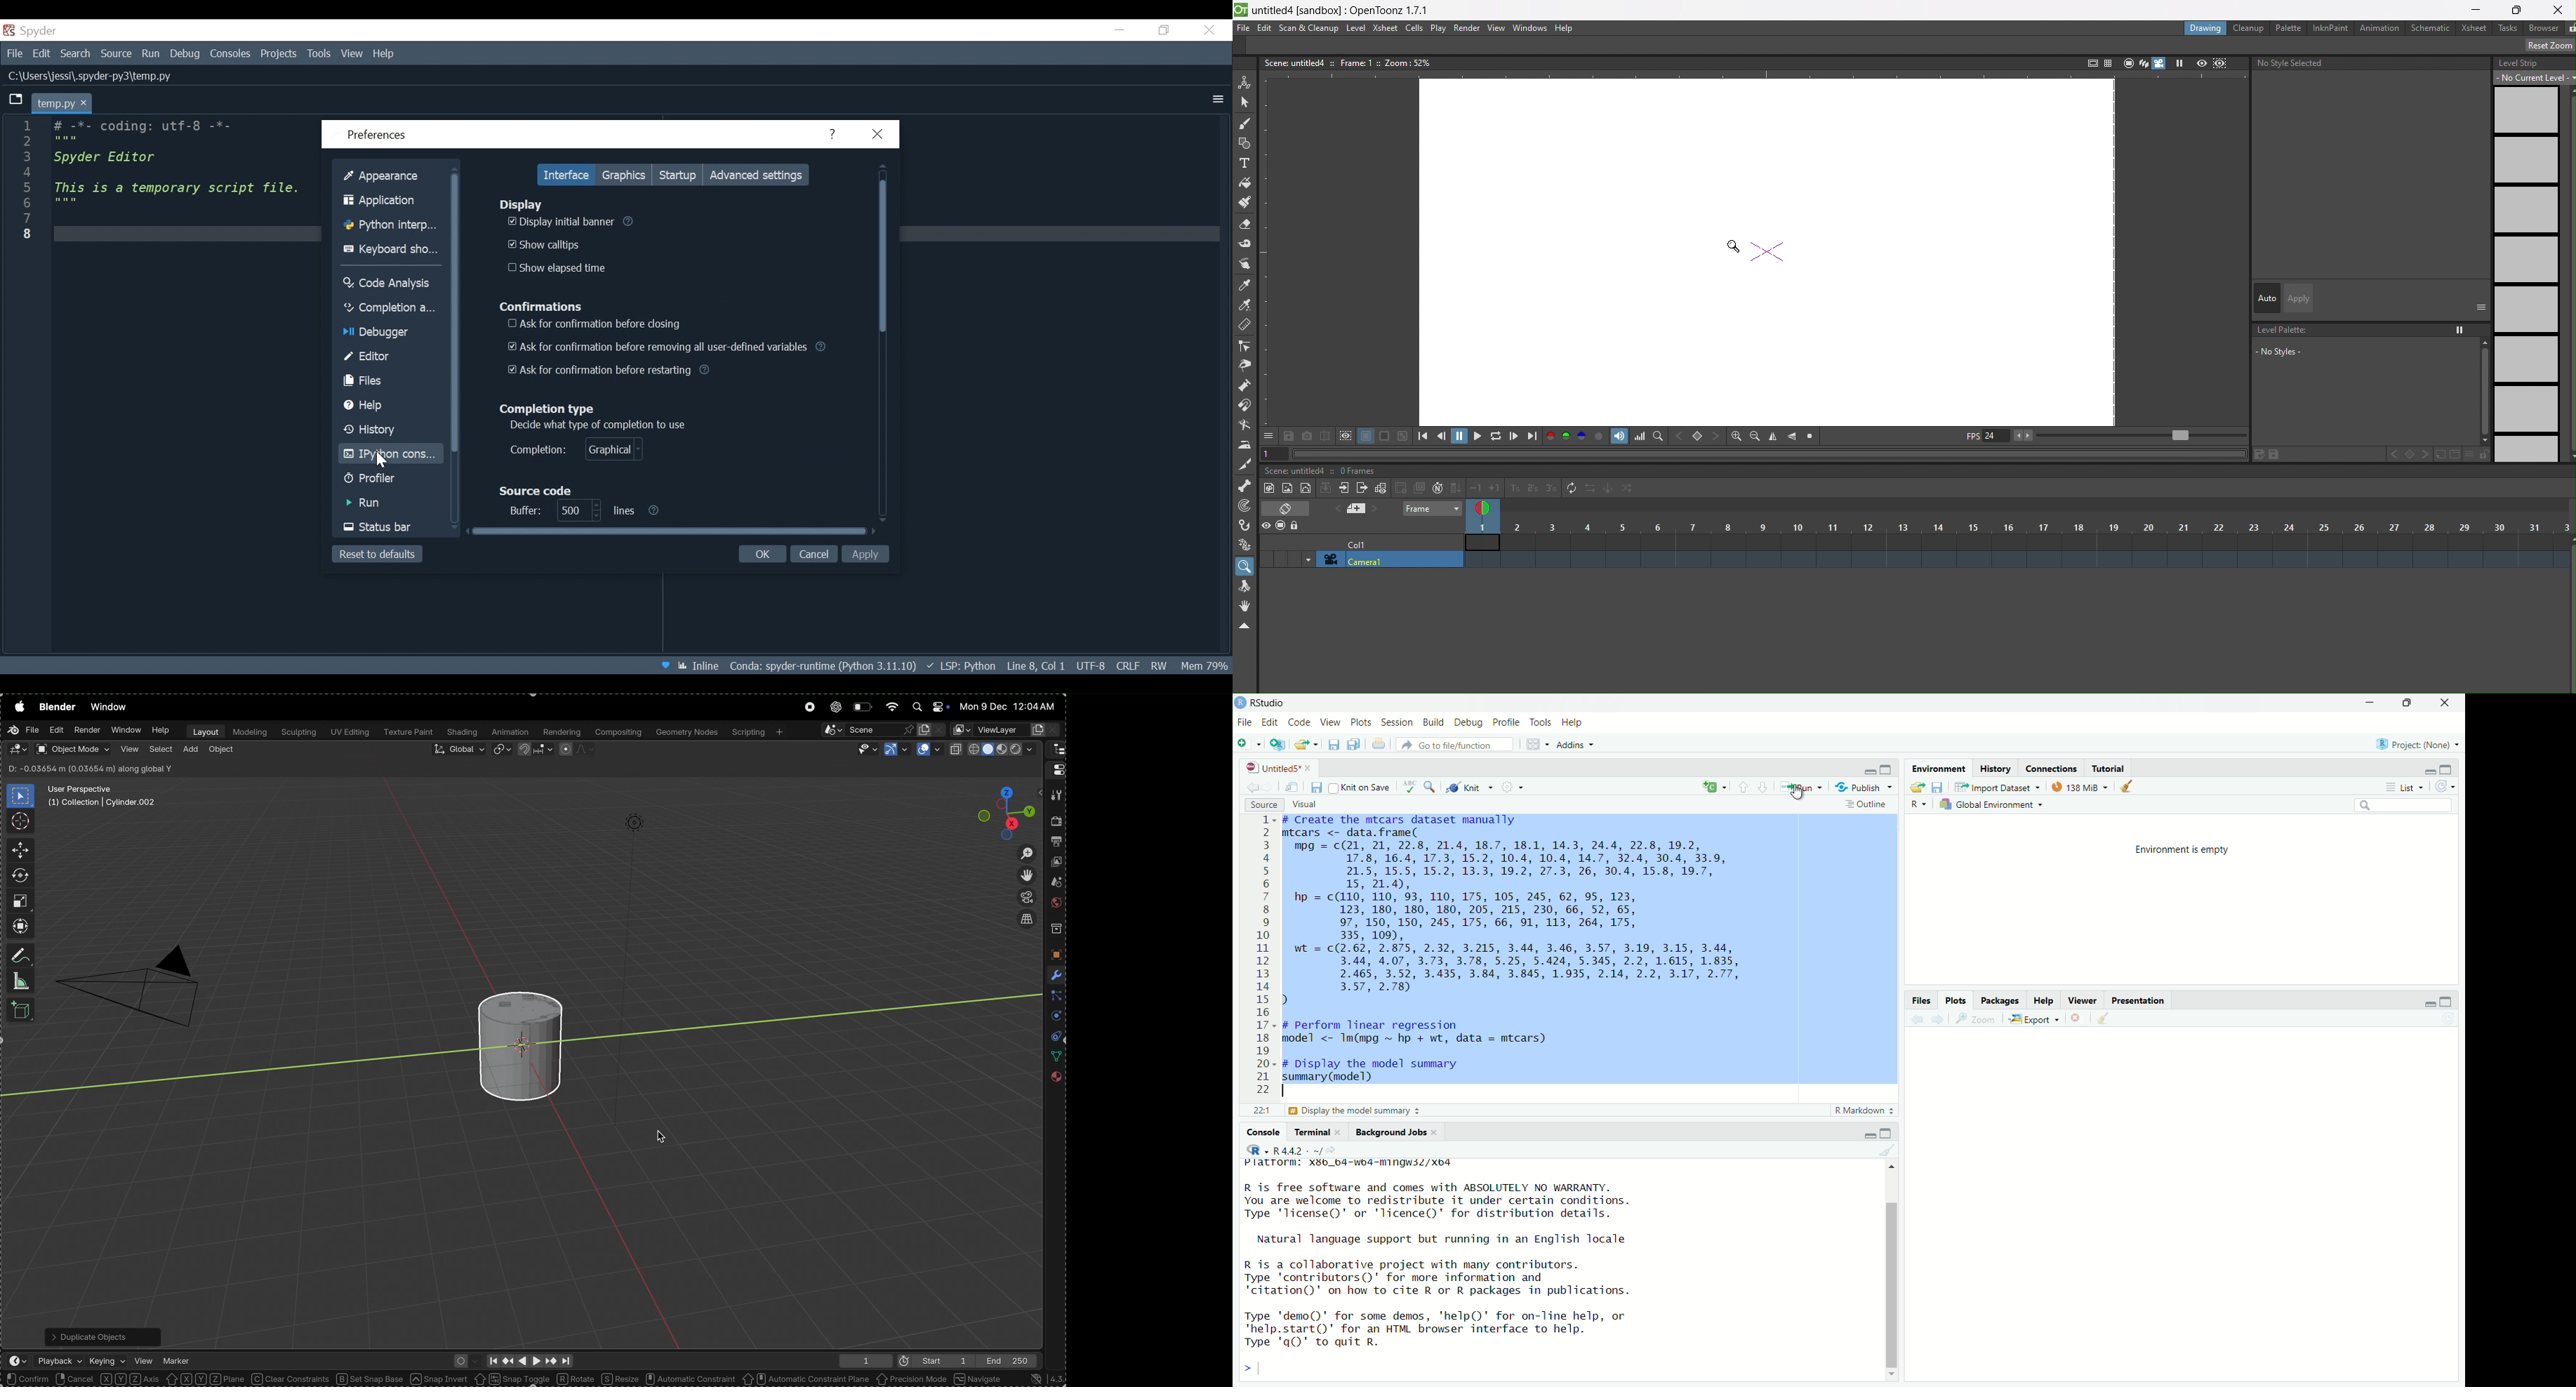 The height and width of the screenshot is (1400, 2576). I want to click on list, so click(2408, 787).